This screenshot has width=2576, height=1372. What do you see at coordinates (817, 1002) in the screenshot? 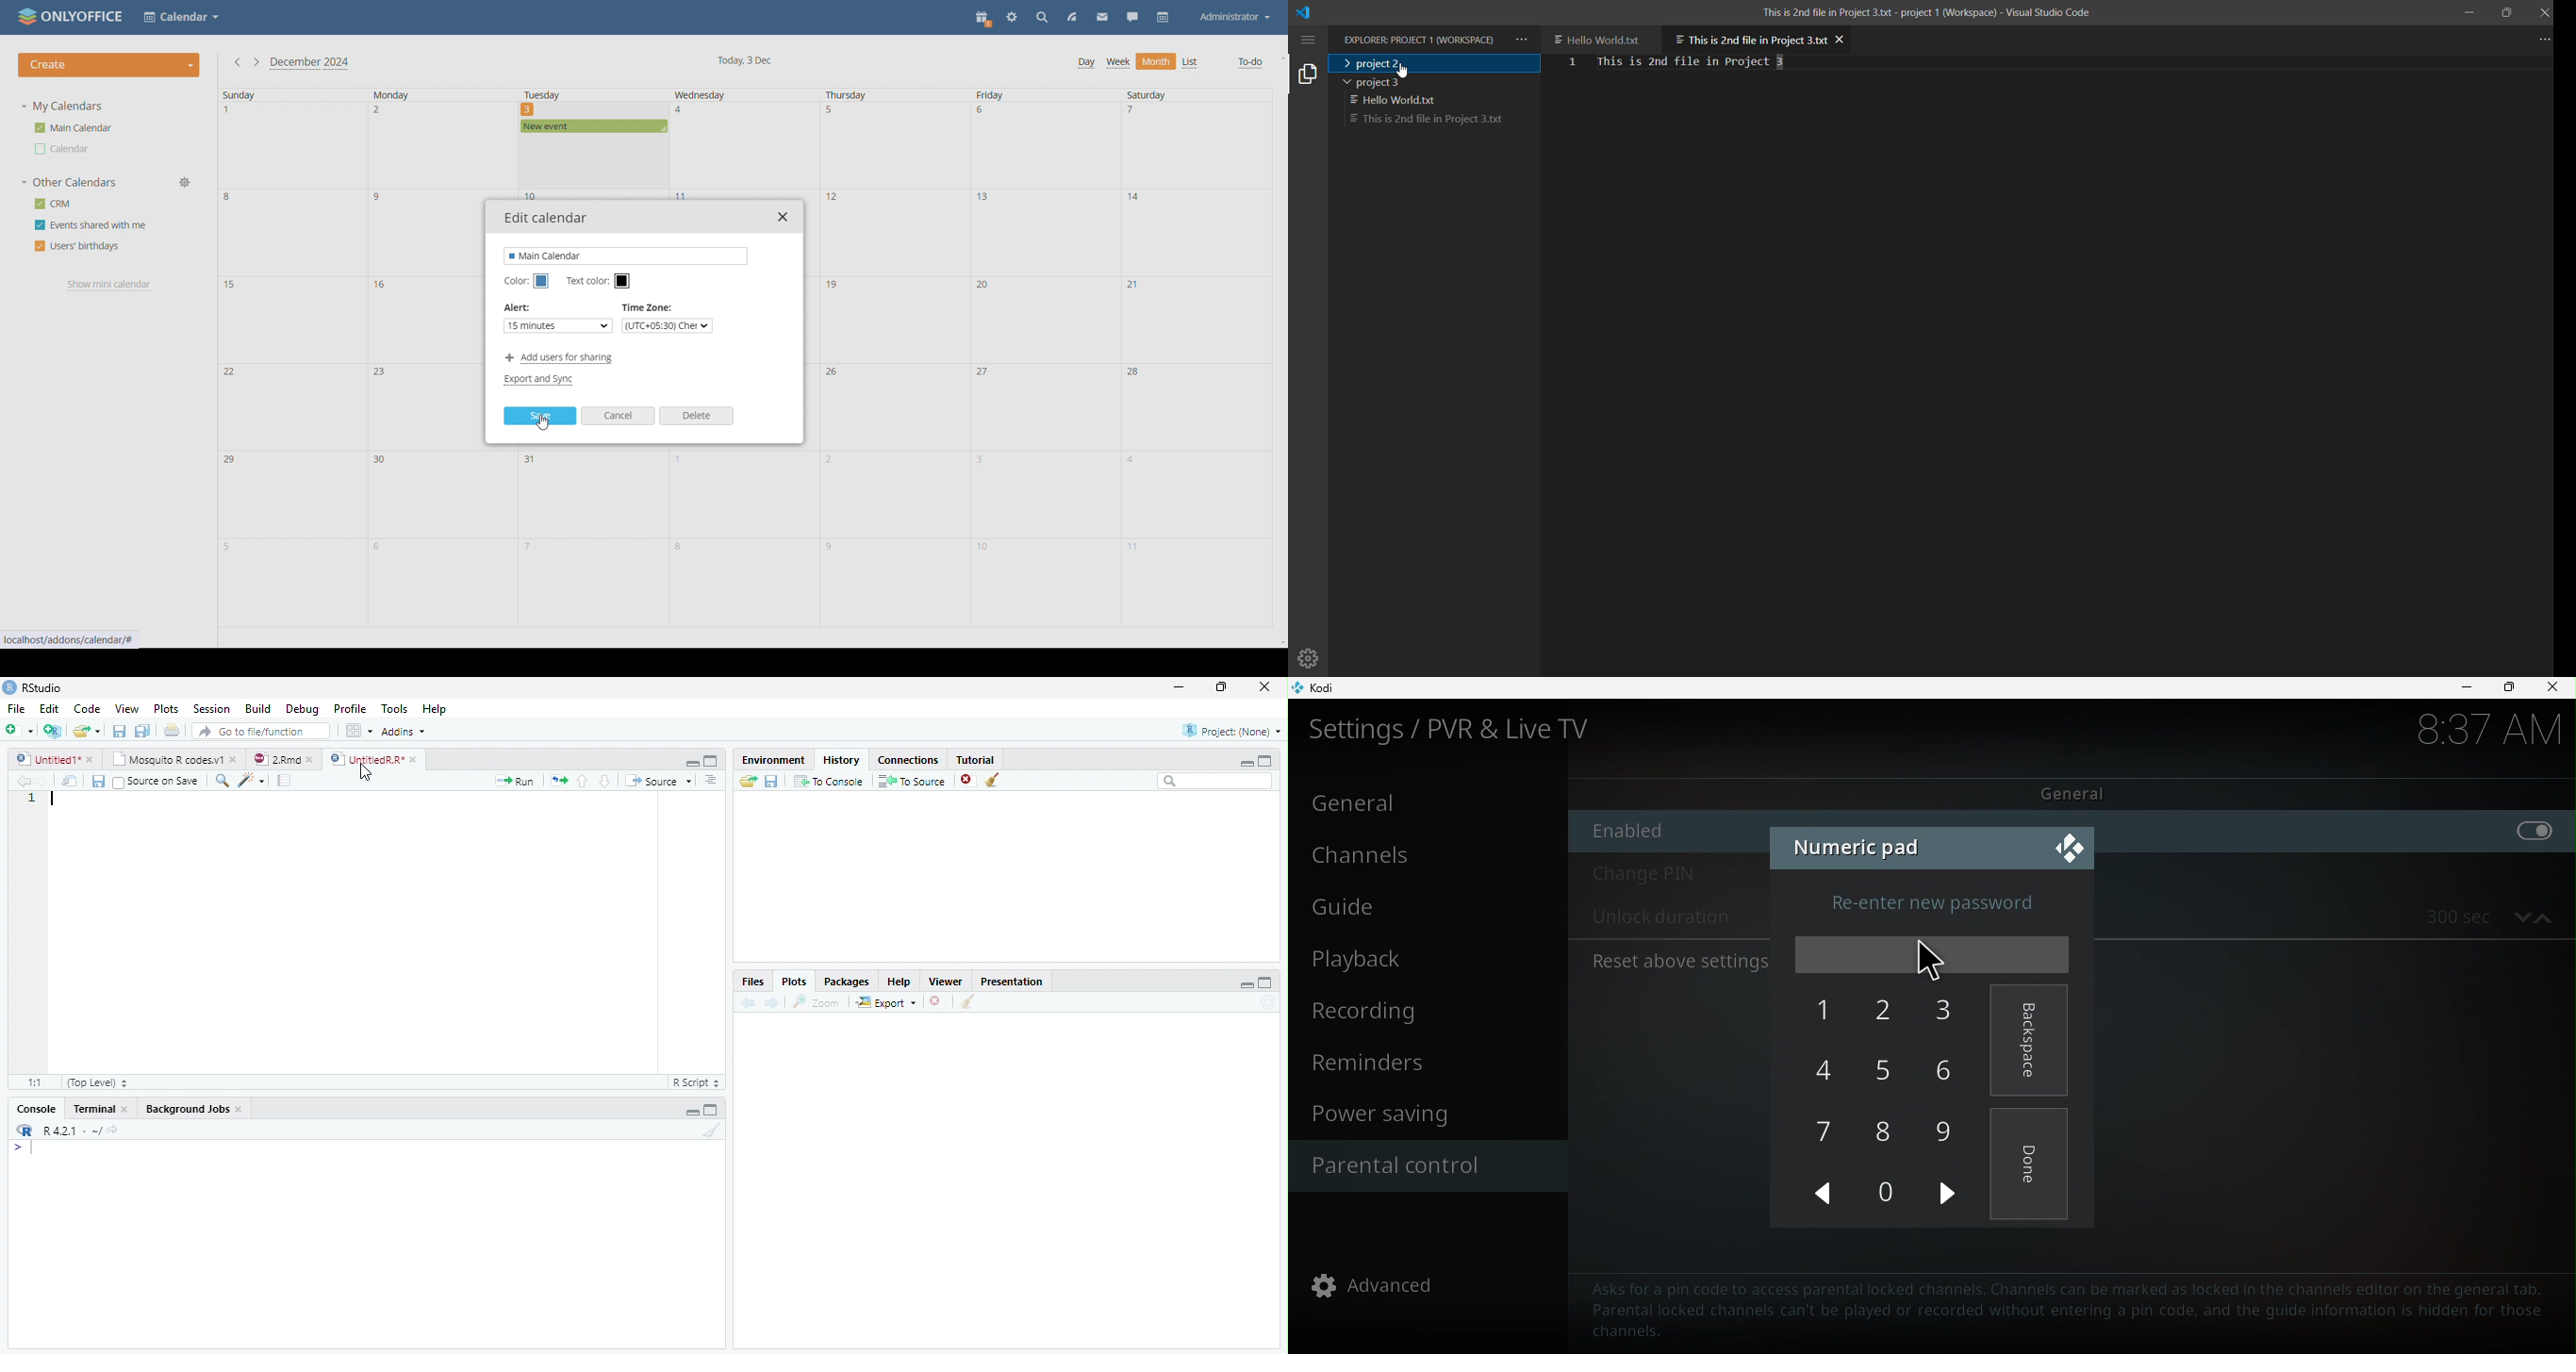
I see `Zoom` at bounding box center [817, 1002].